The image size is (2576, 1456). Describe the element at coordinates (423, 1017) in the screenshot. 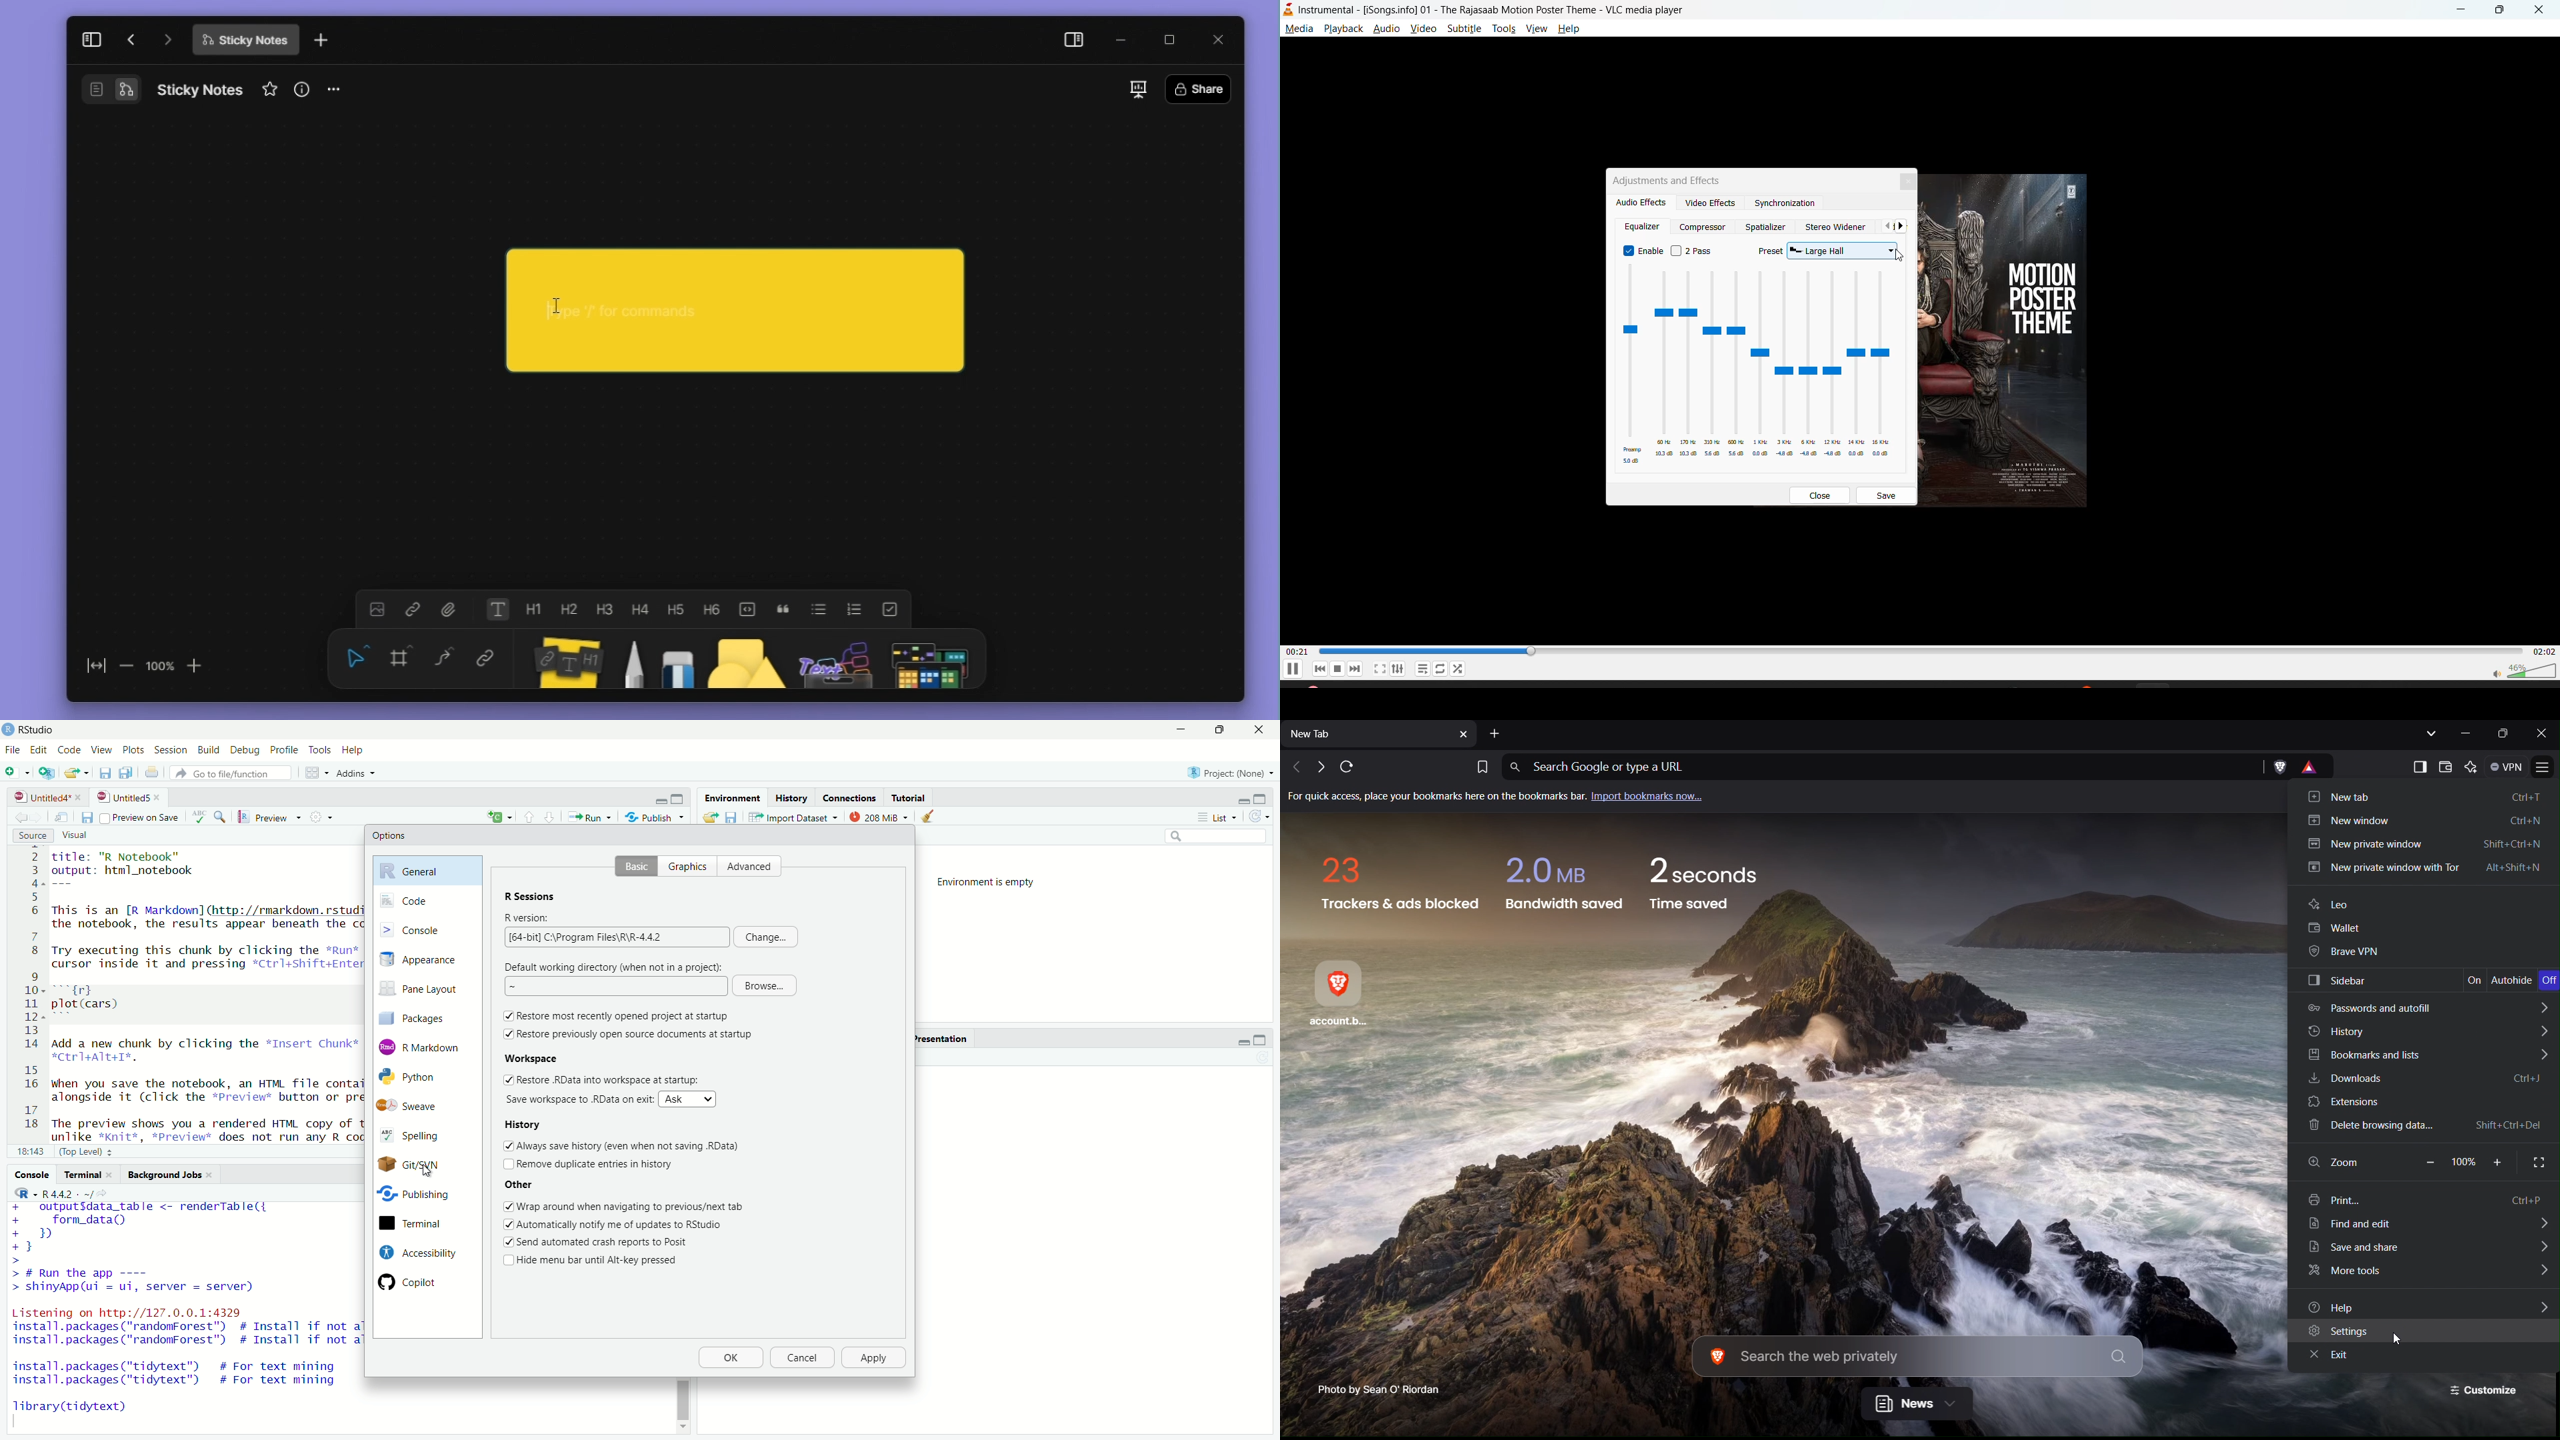

I see `Packages` at that location.